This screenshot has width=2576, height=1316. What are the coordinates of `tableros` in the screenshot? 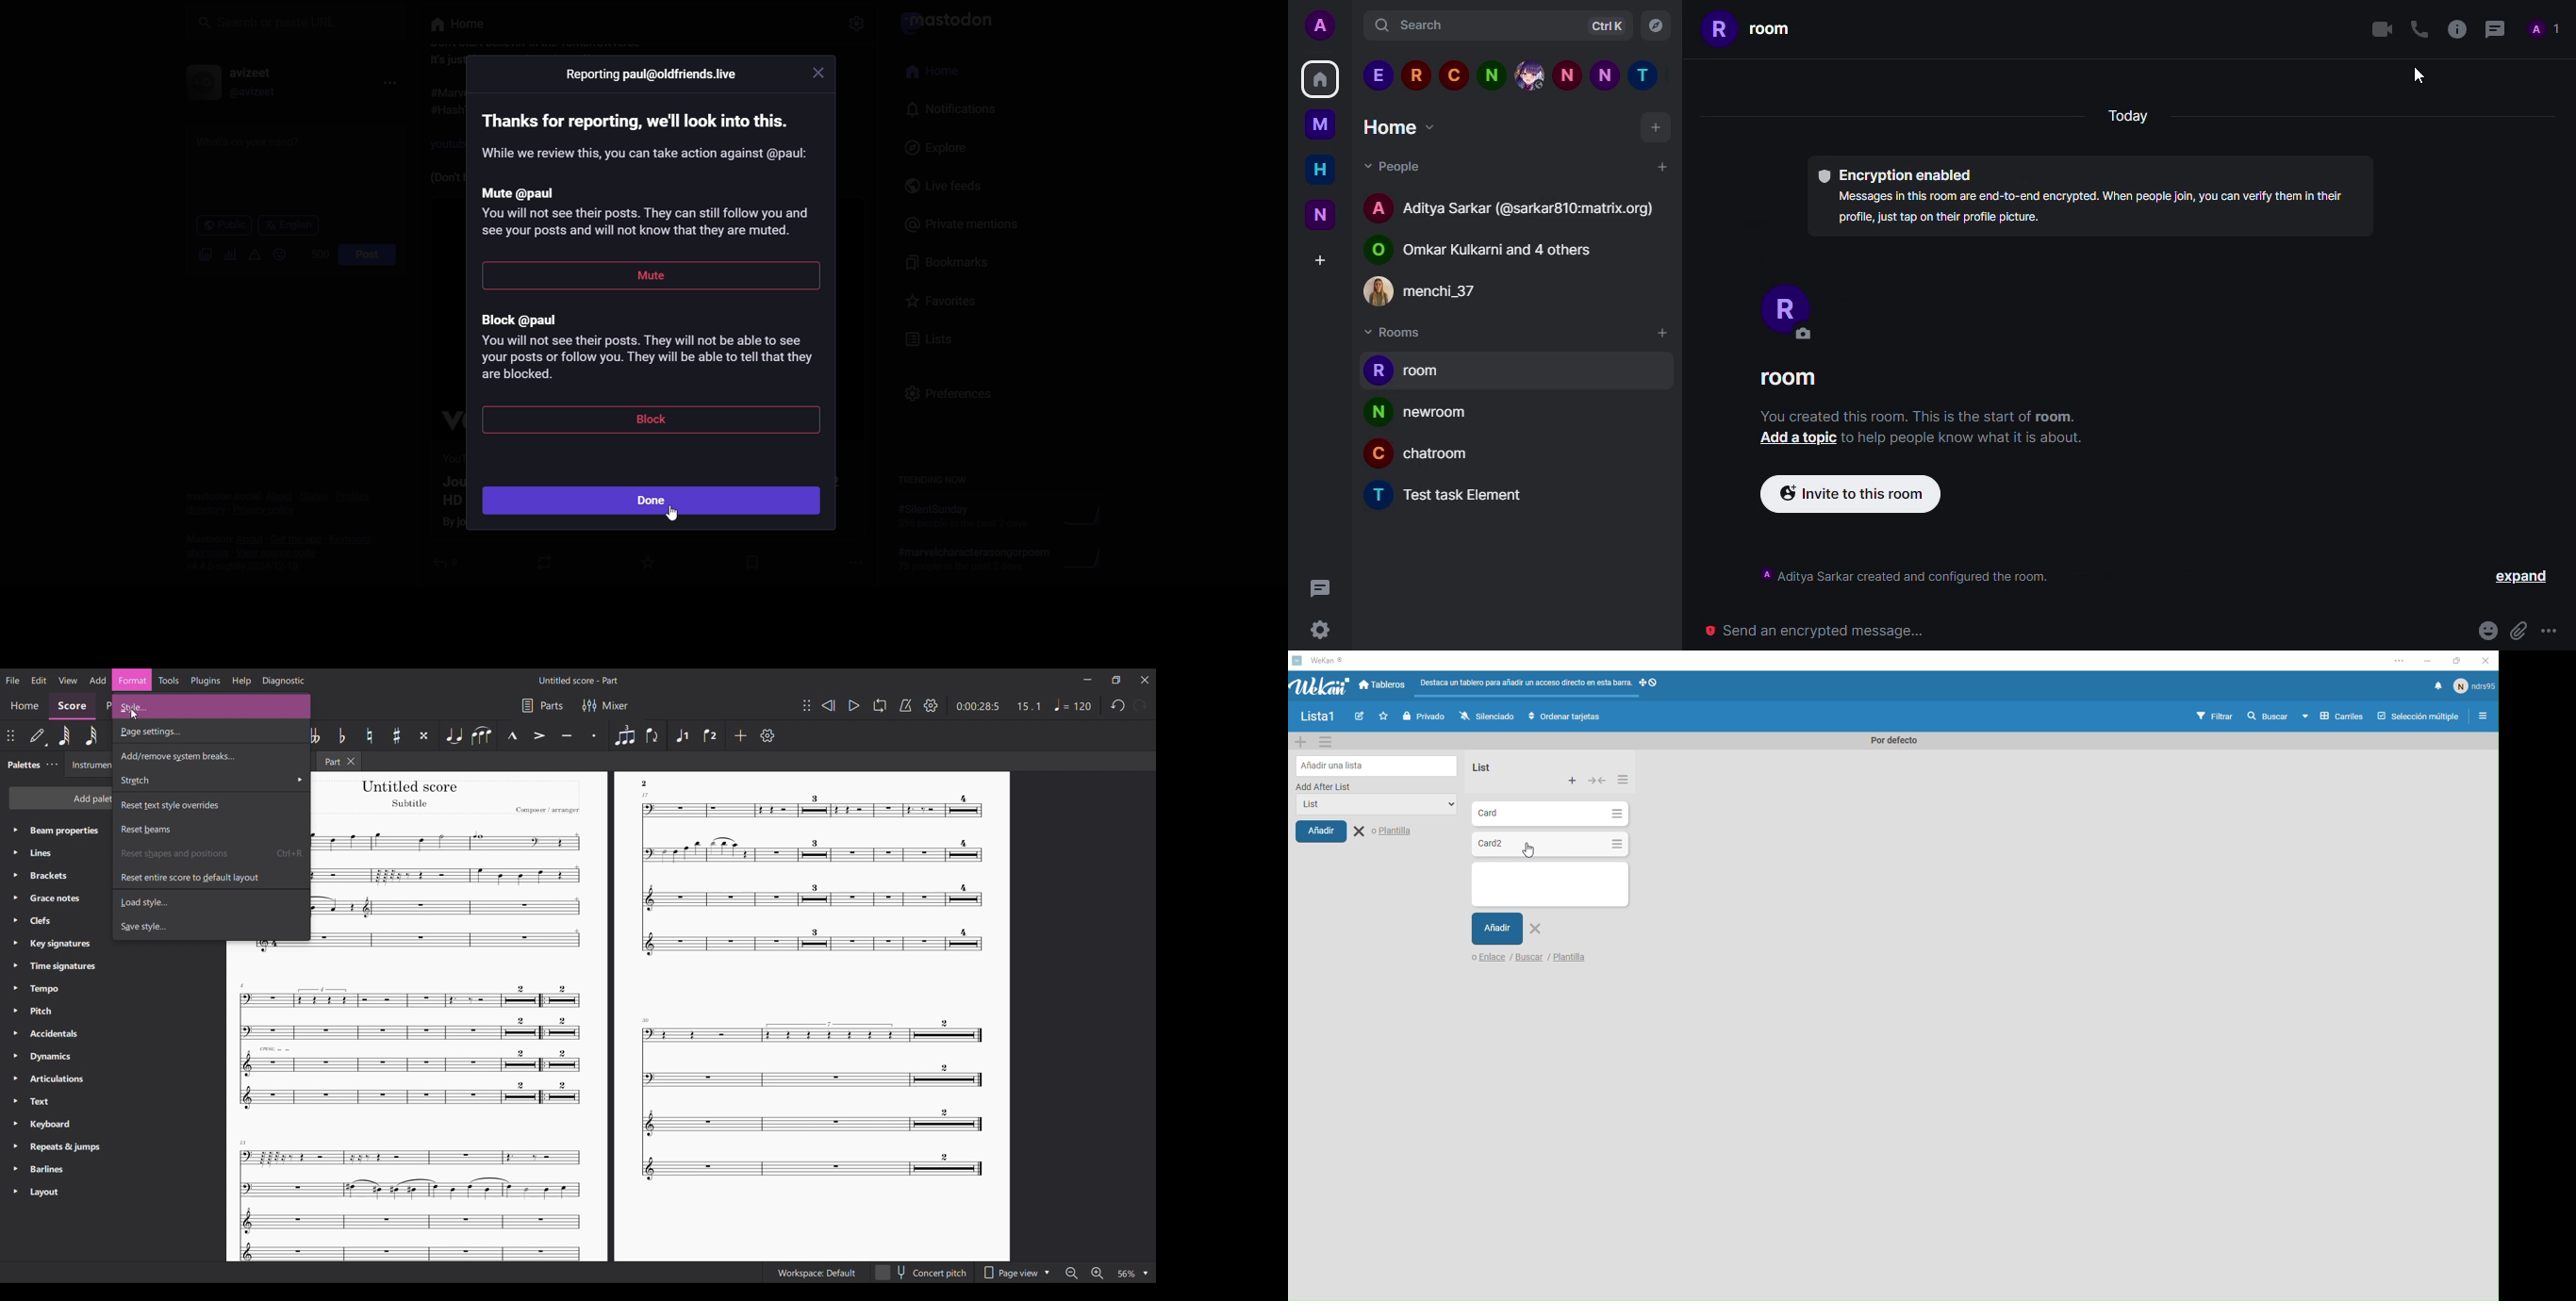 It's located at (1385, 686).